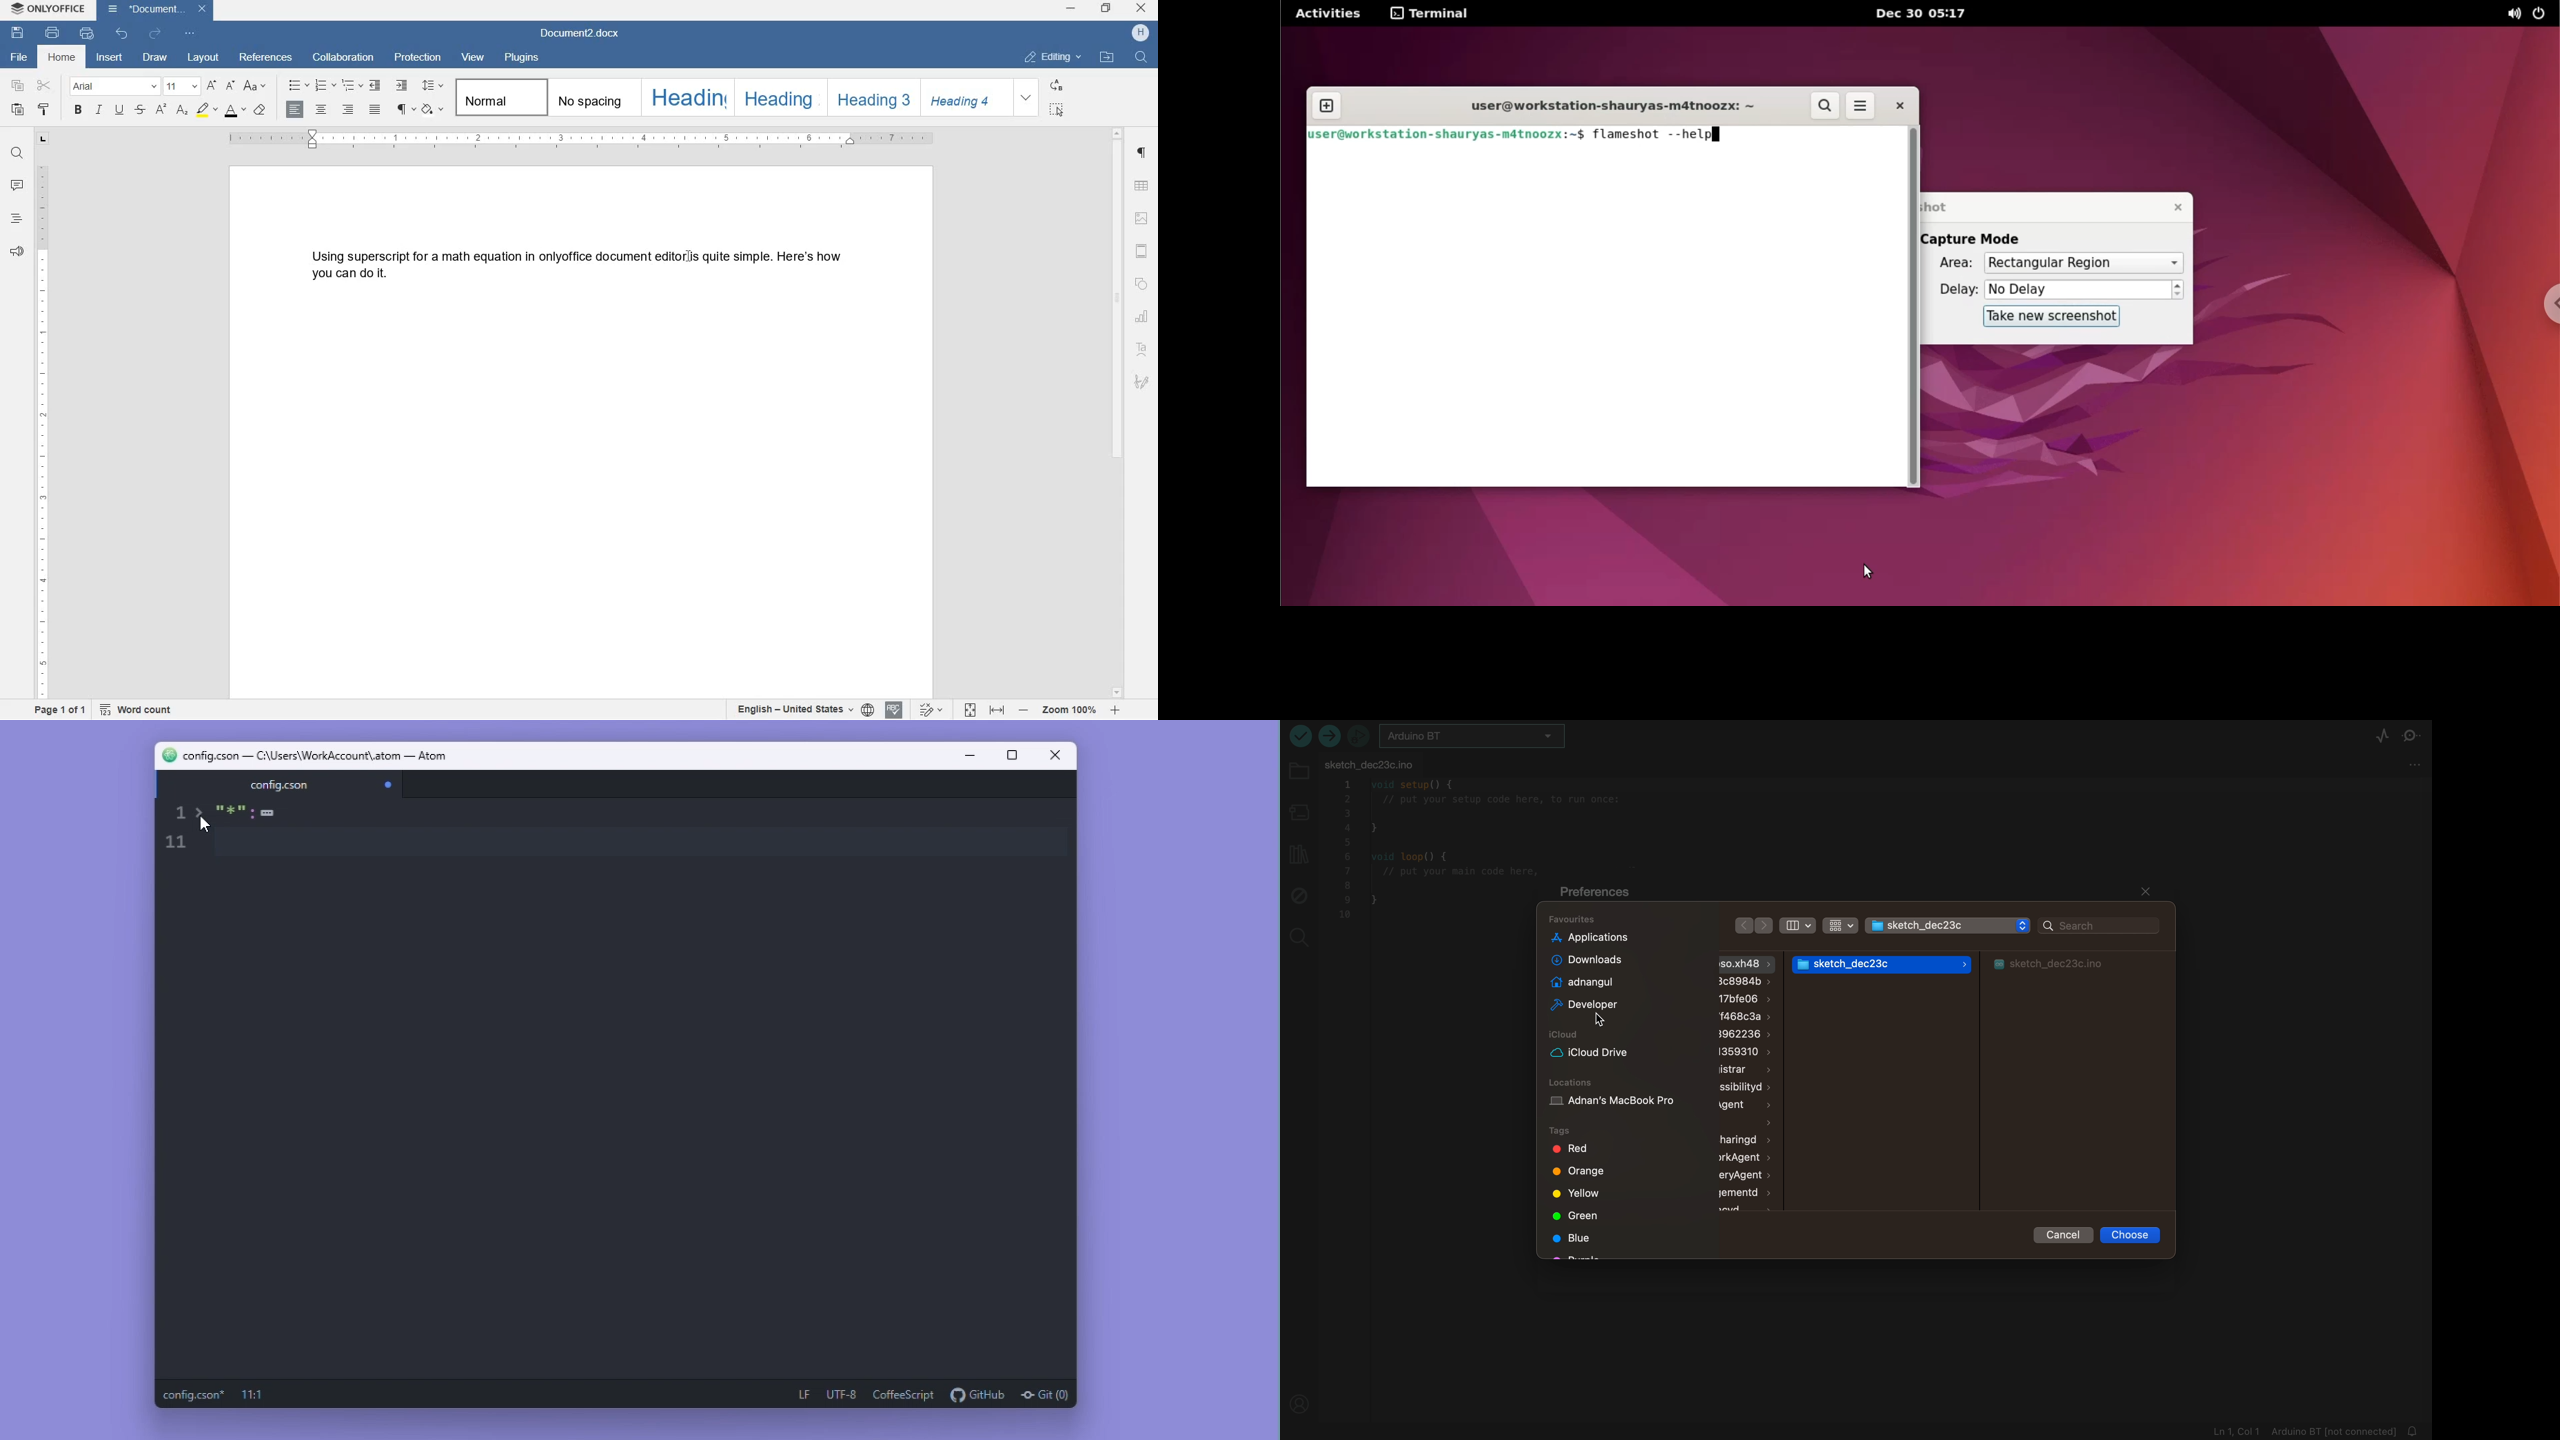 The width and height of the screenshot is (2576, 1456). I want to click on tags, so click(1578, 1132).